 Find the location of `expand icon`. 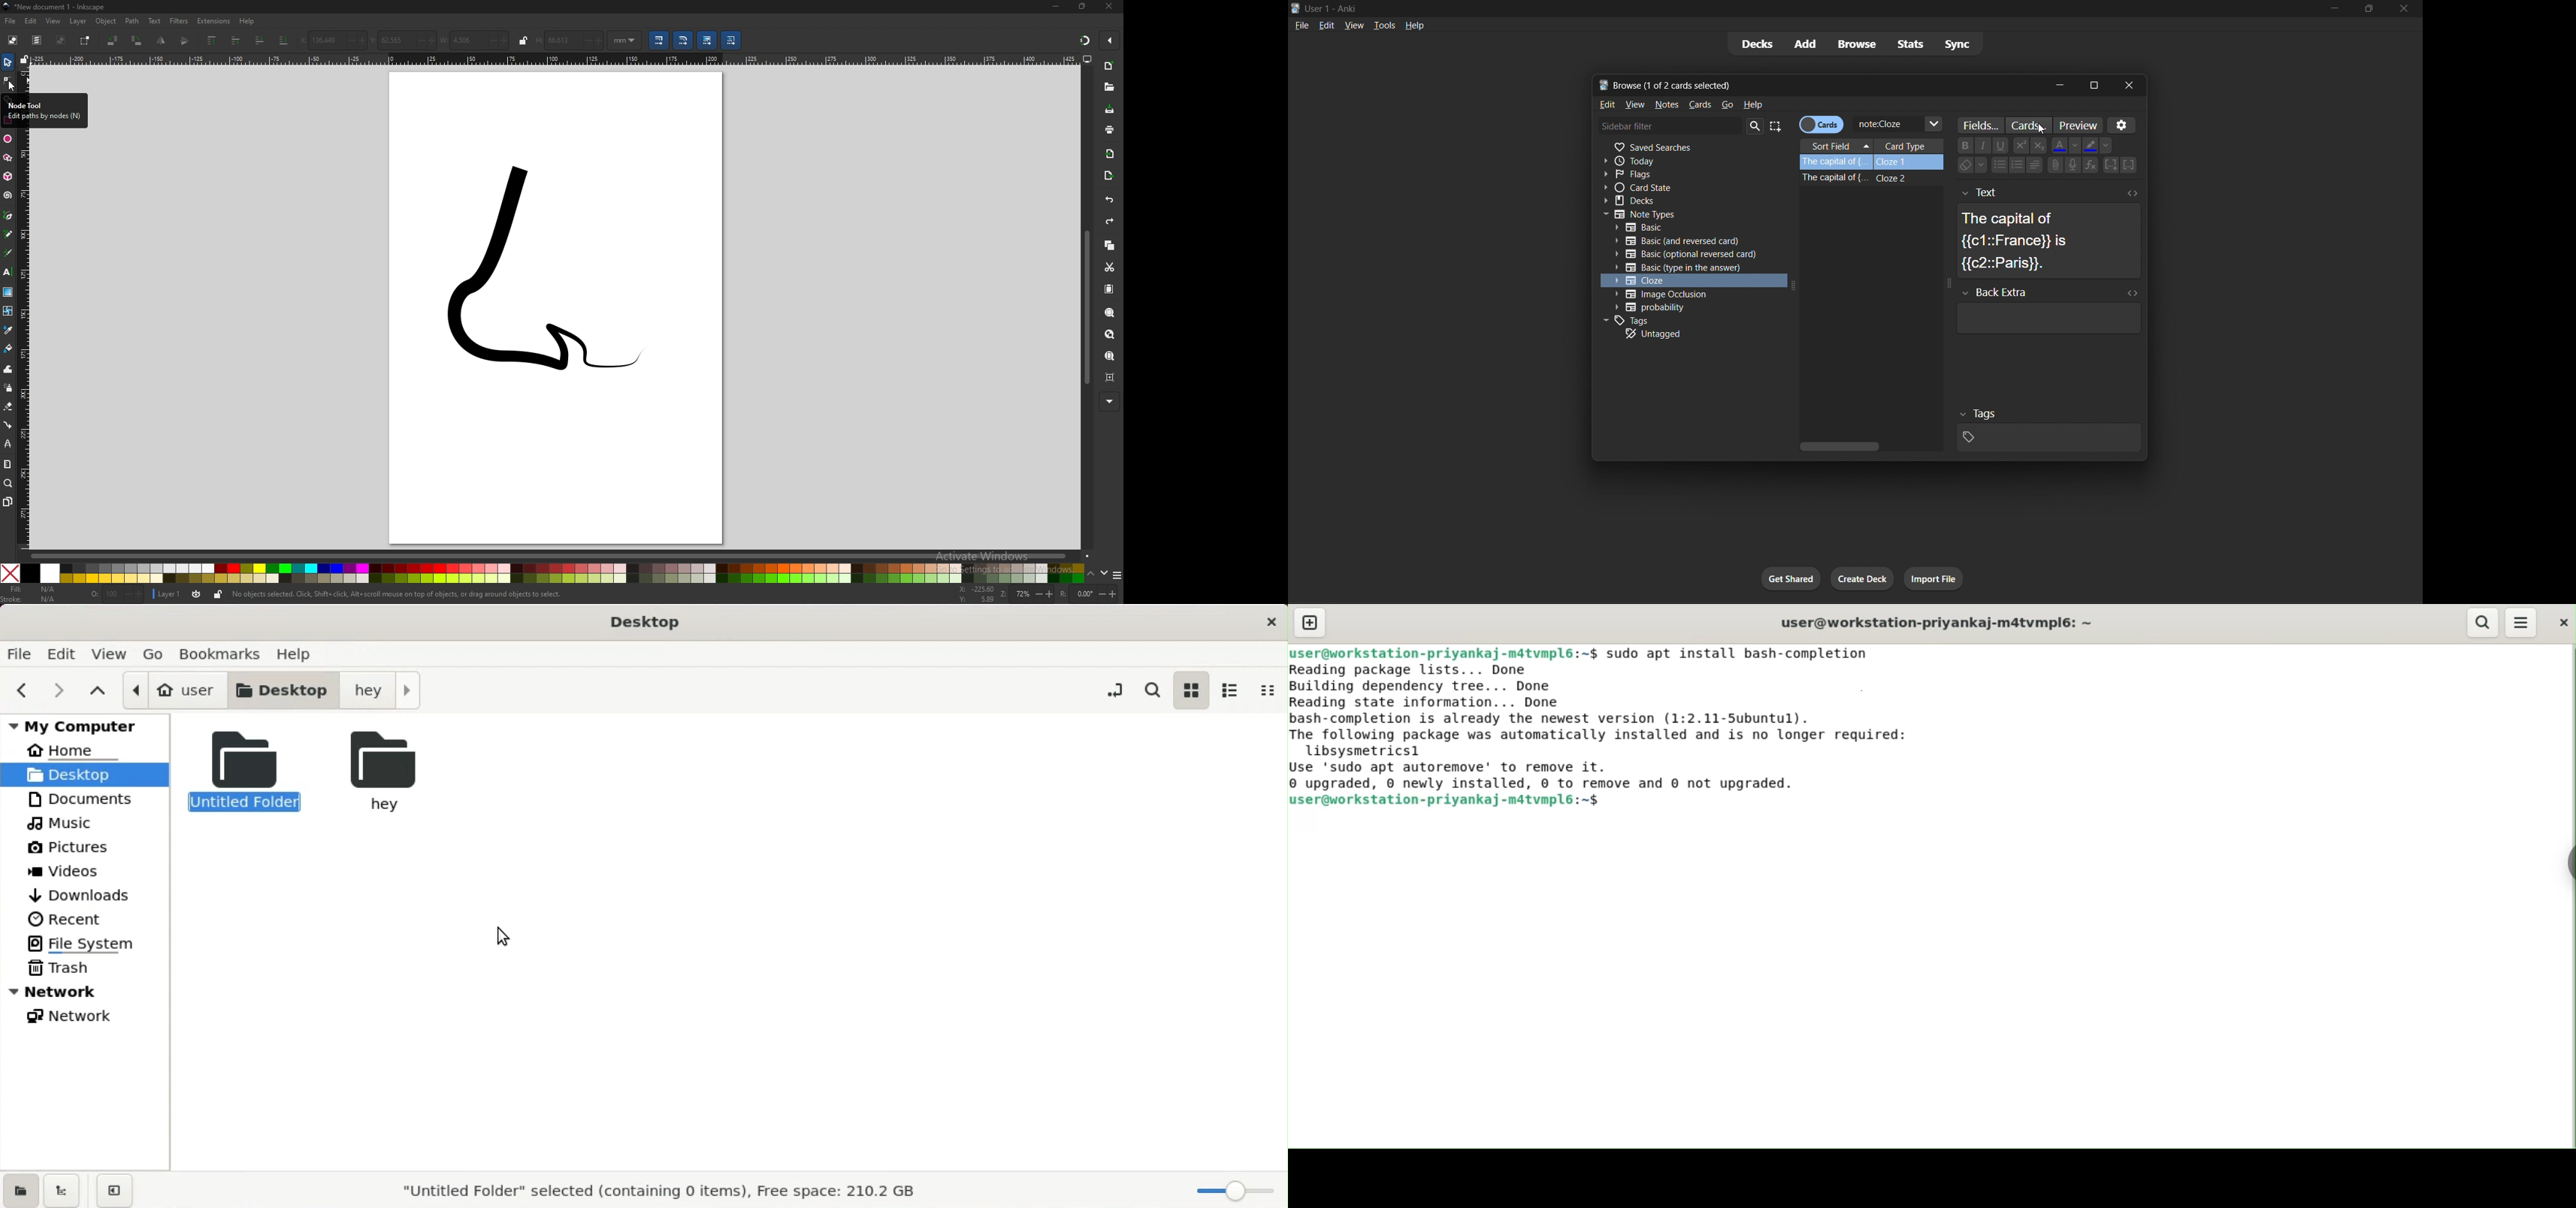

expand icon is located at coordinates (1792, 288).